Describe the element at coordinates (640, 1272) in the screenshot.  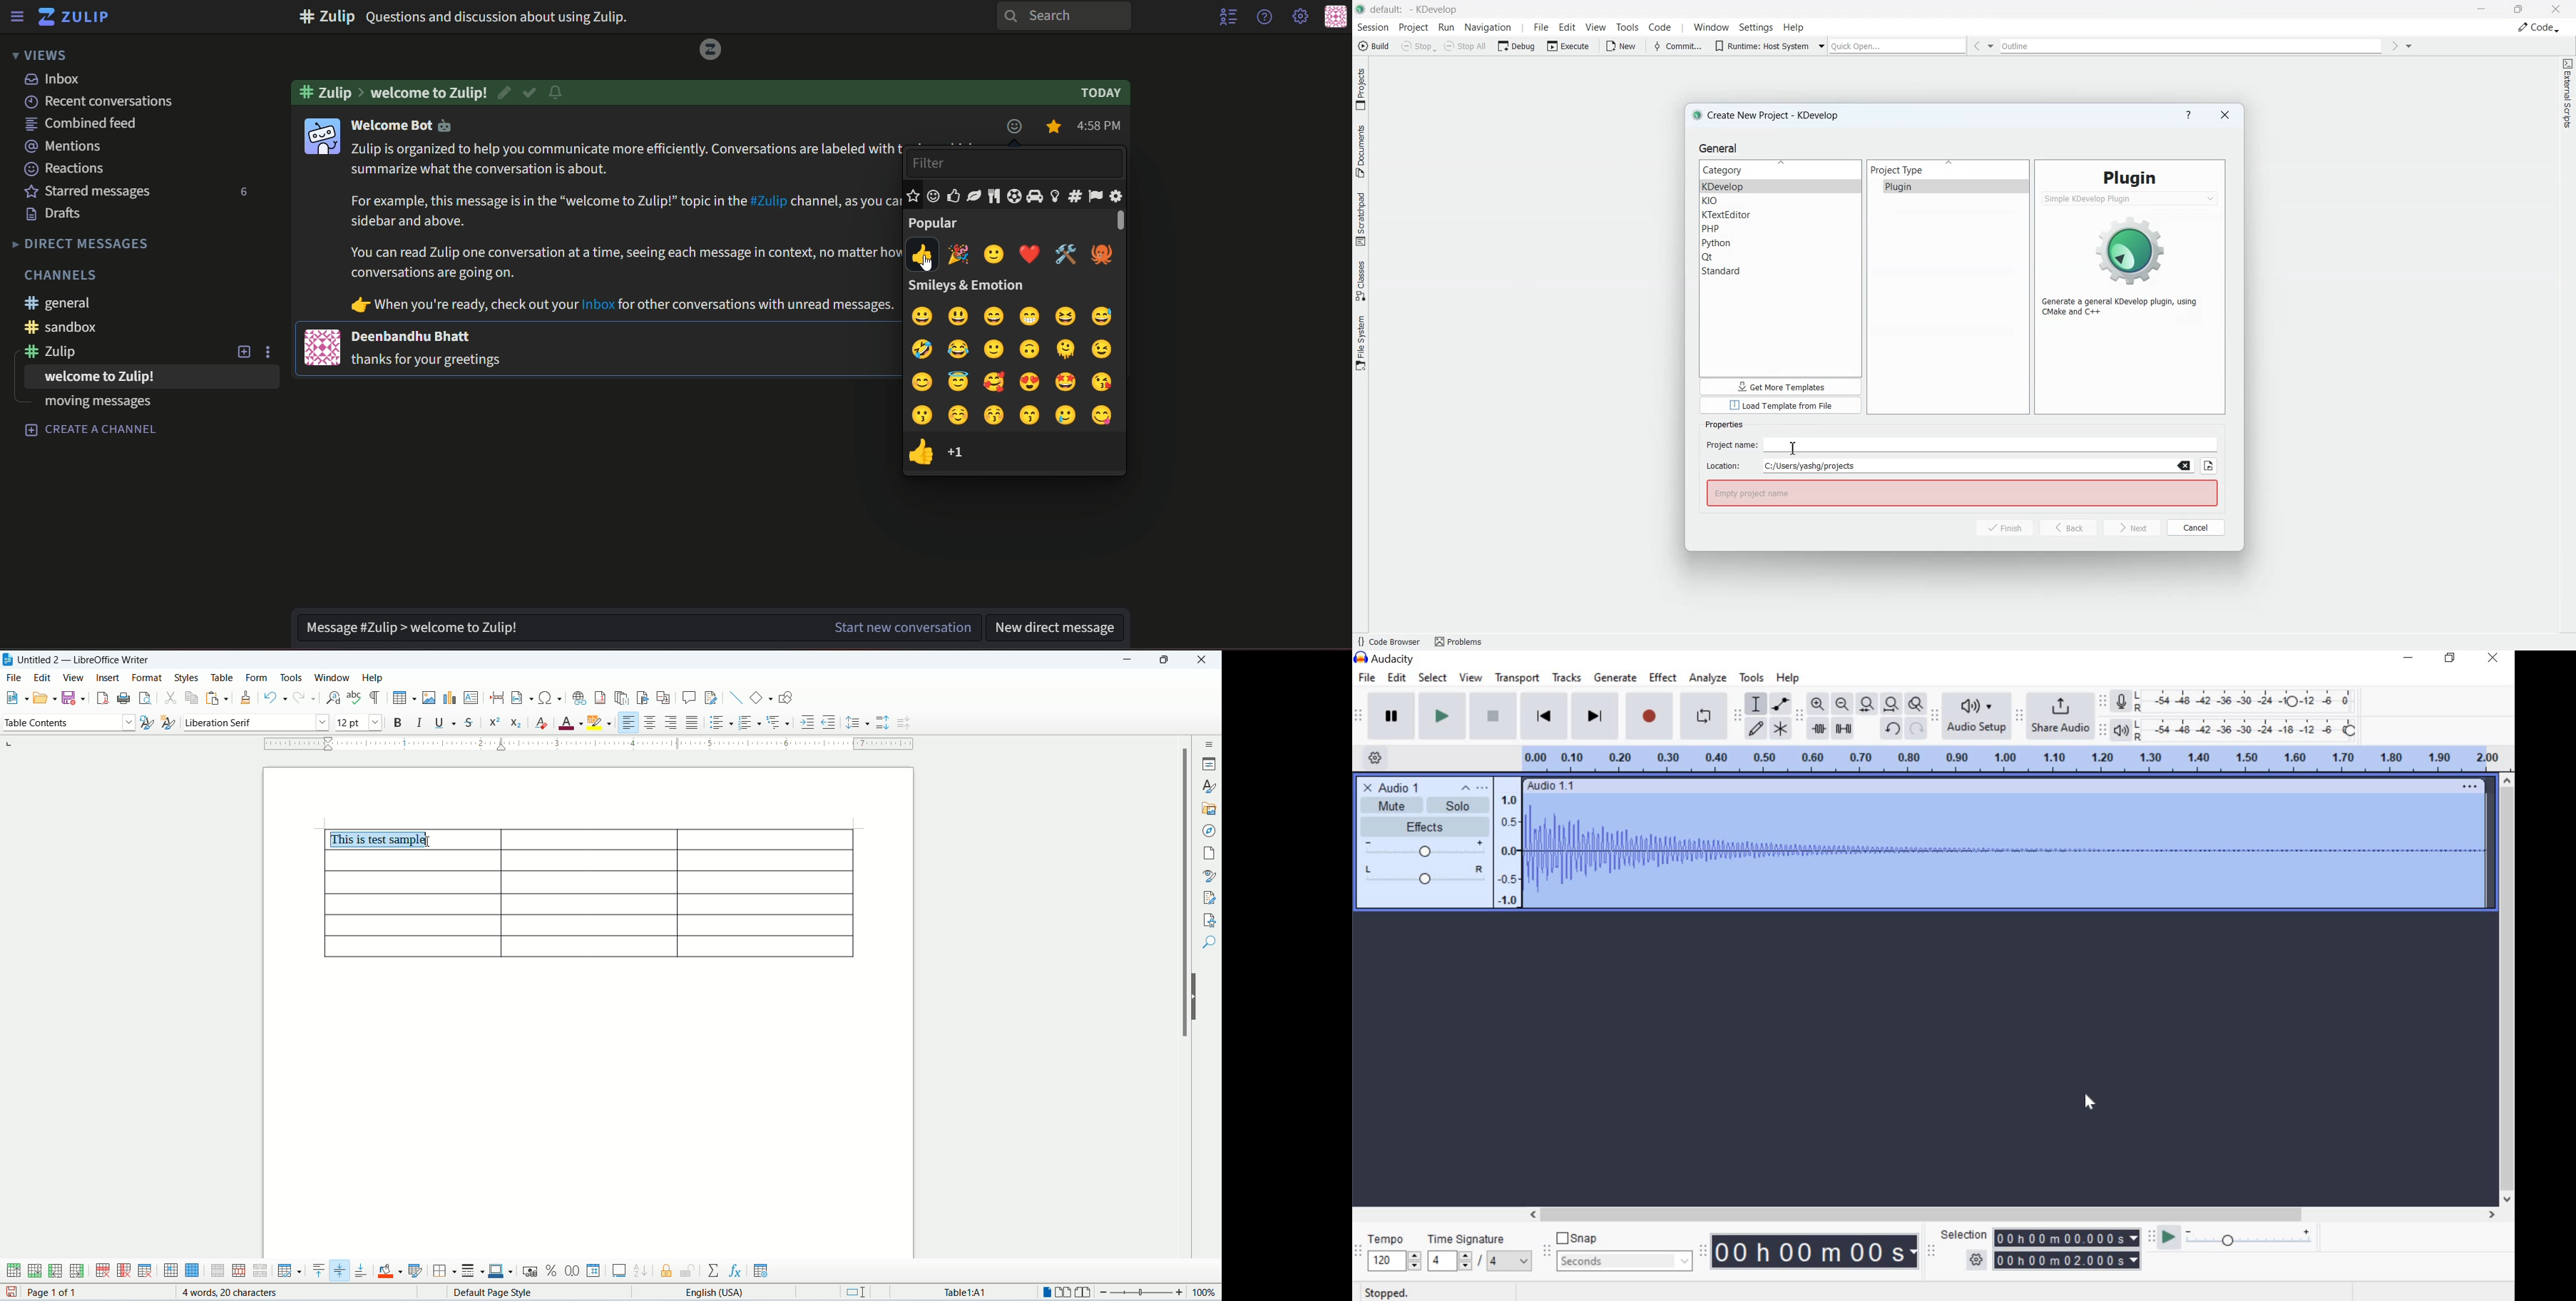
I see `sort` at that location.